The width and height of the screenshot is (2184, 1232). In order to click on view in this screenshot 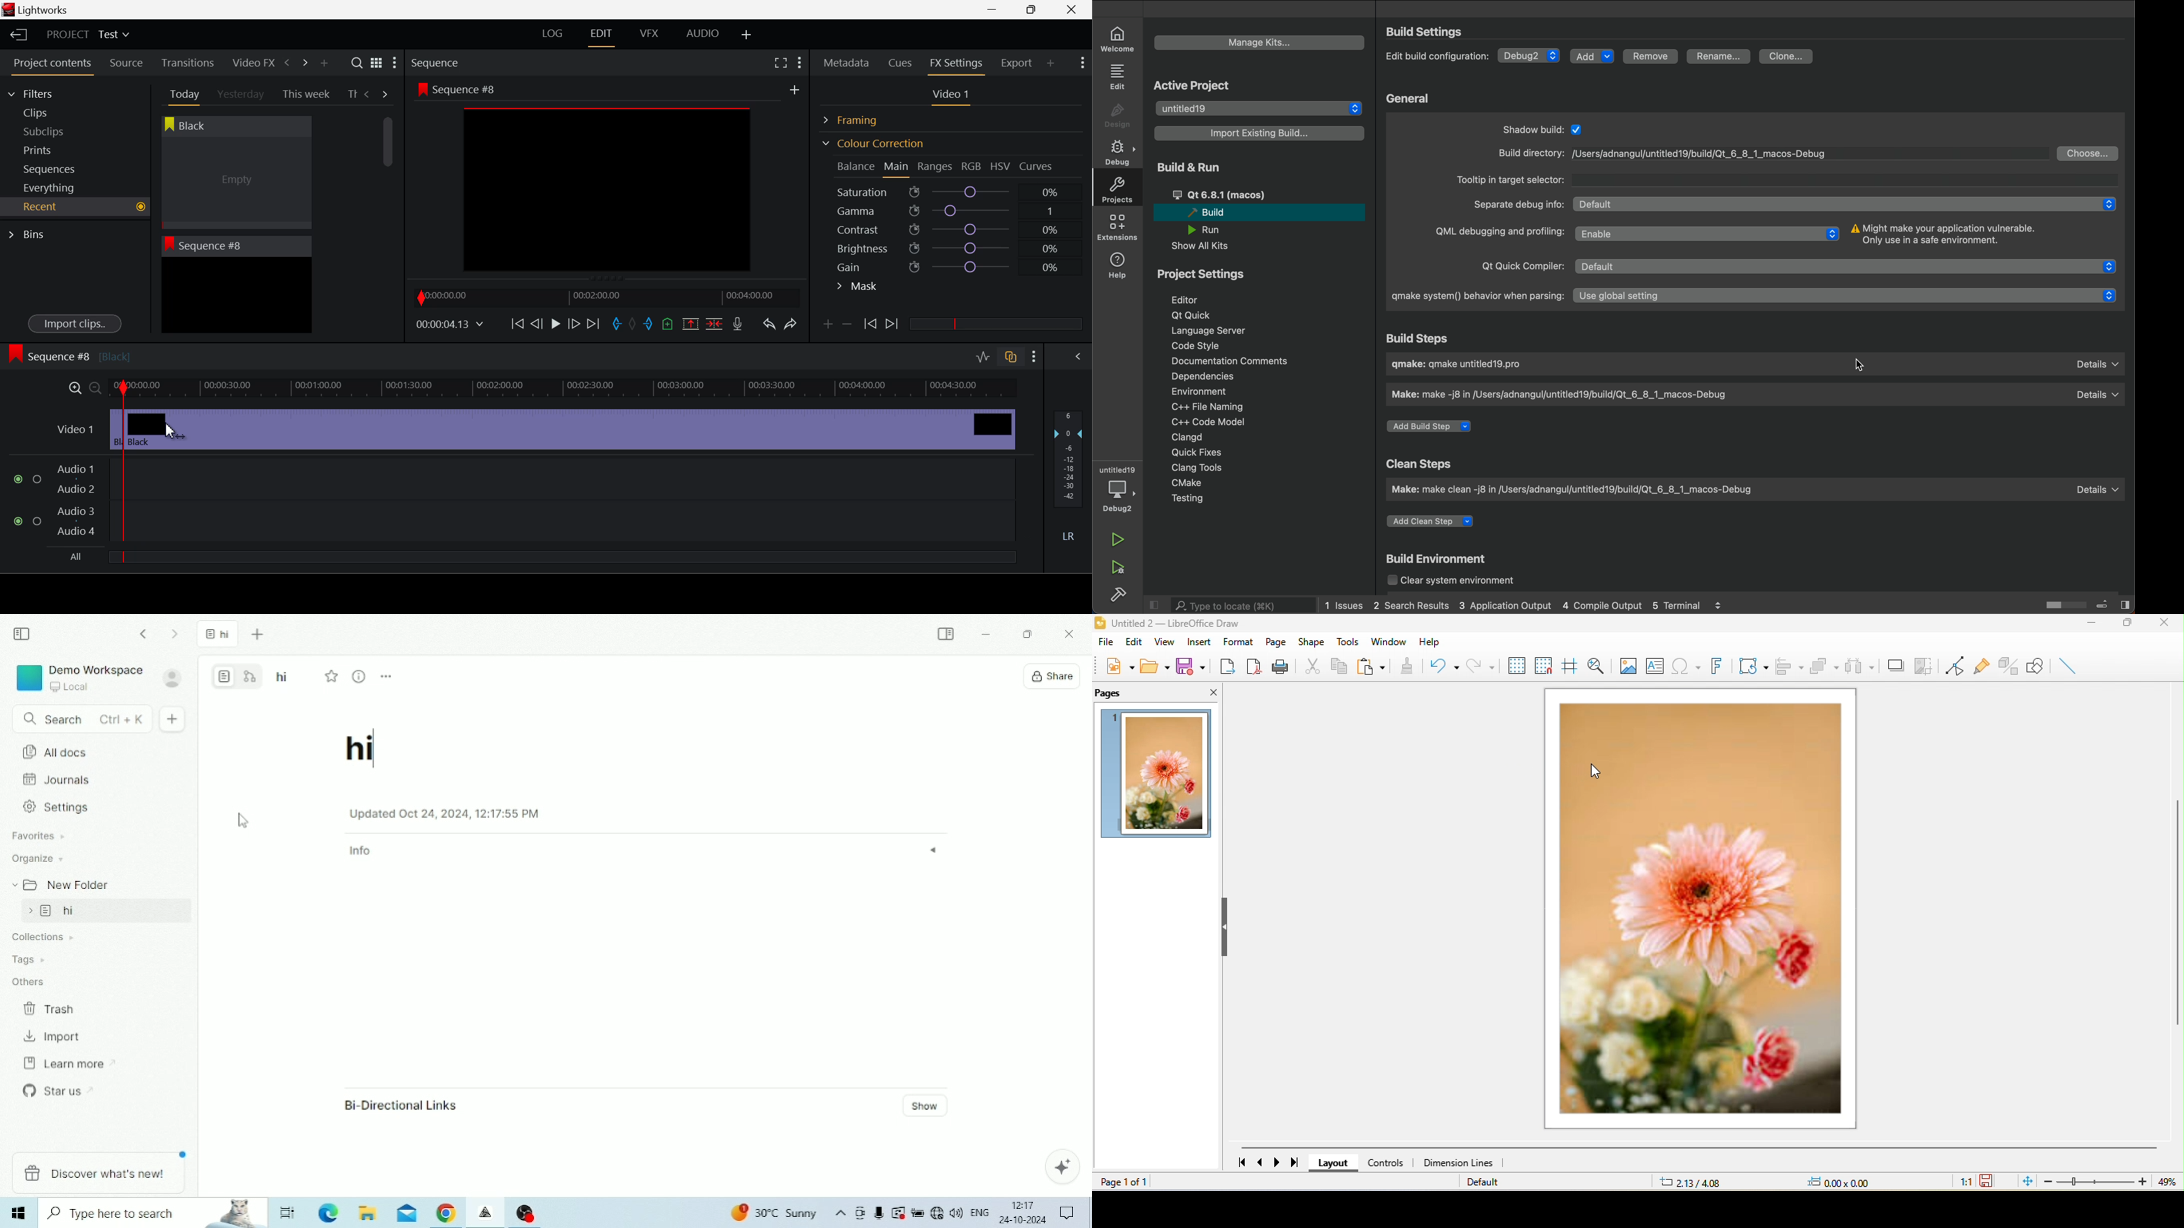, I will do `click(1167, 641)`.